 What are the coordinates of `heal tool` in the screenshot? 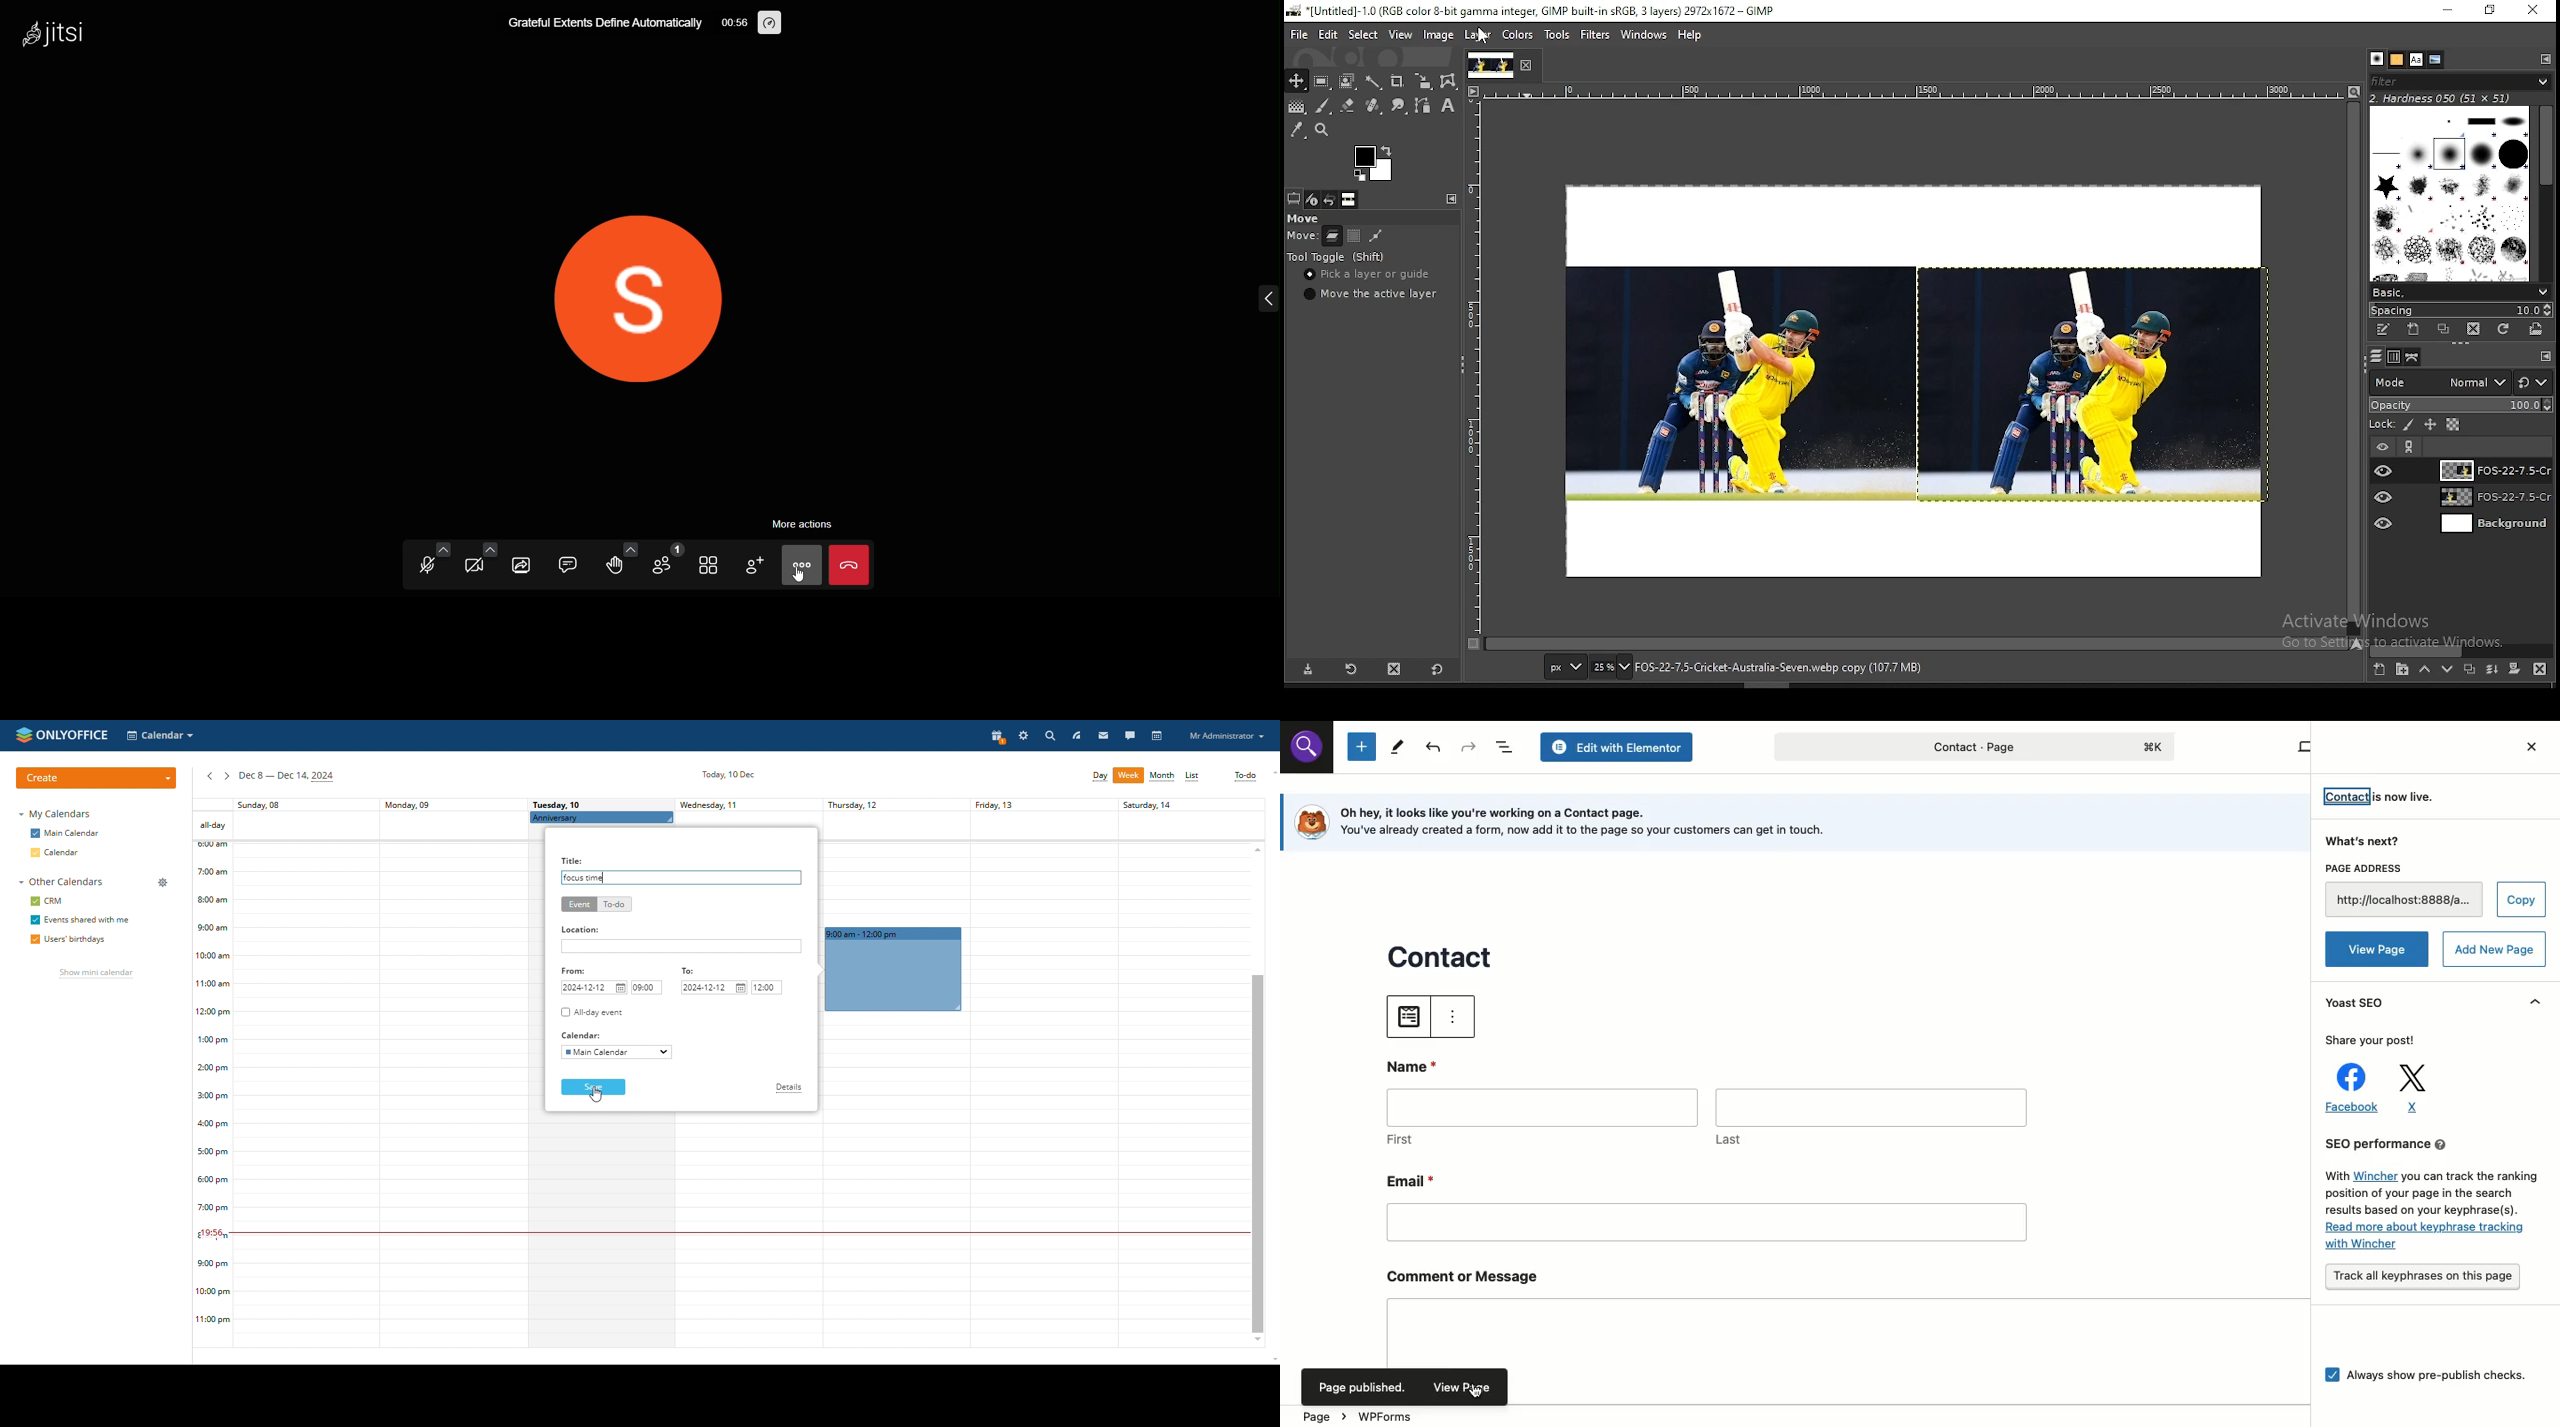 It's located at (1371, 107).